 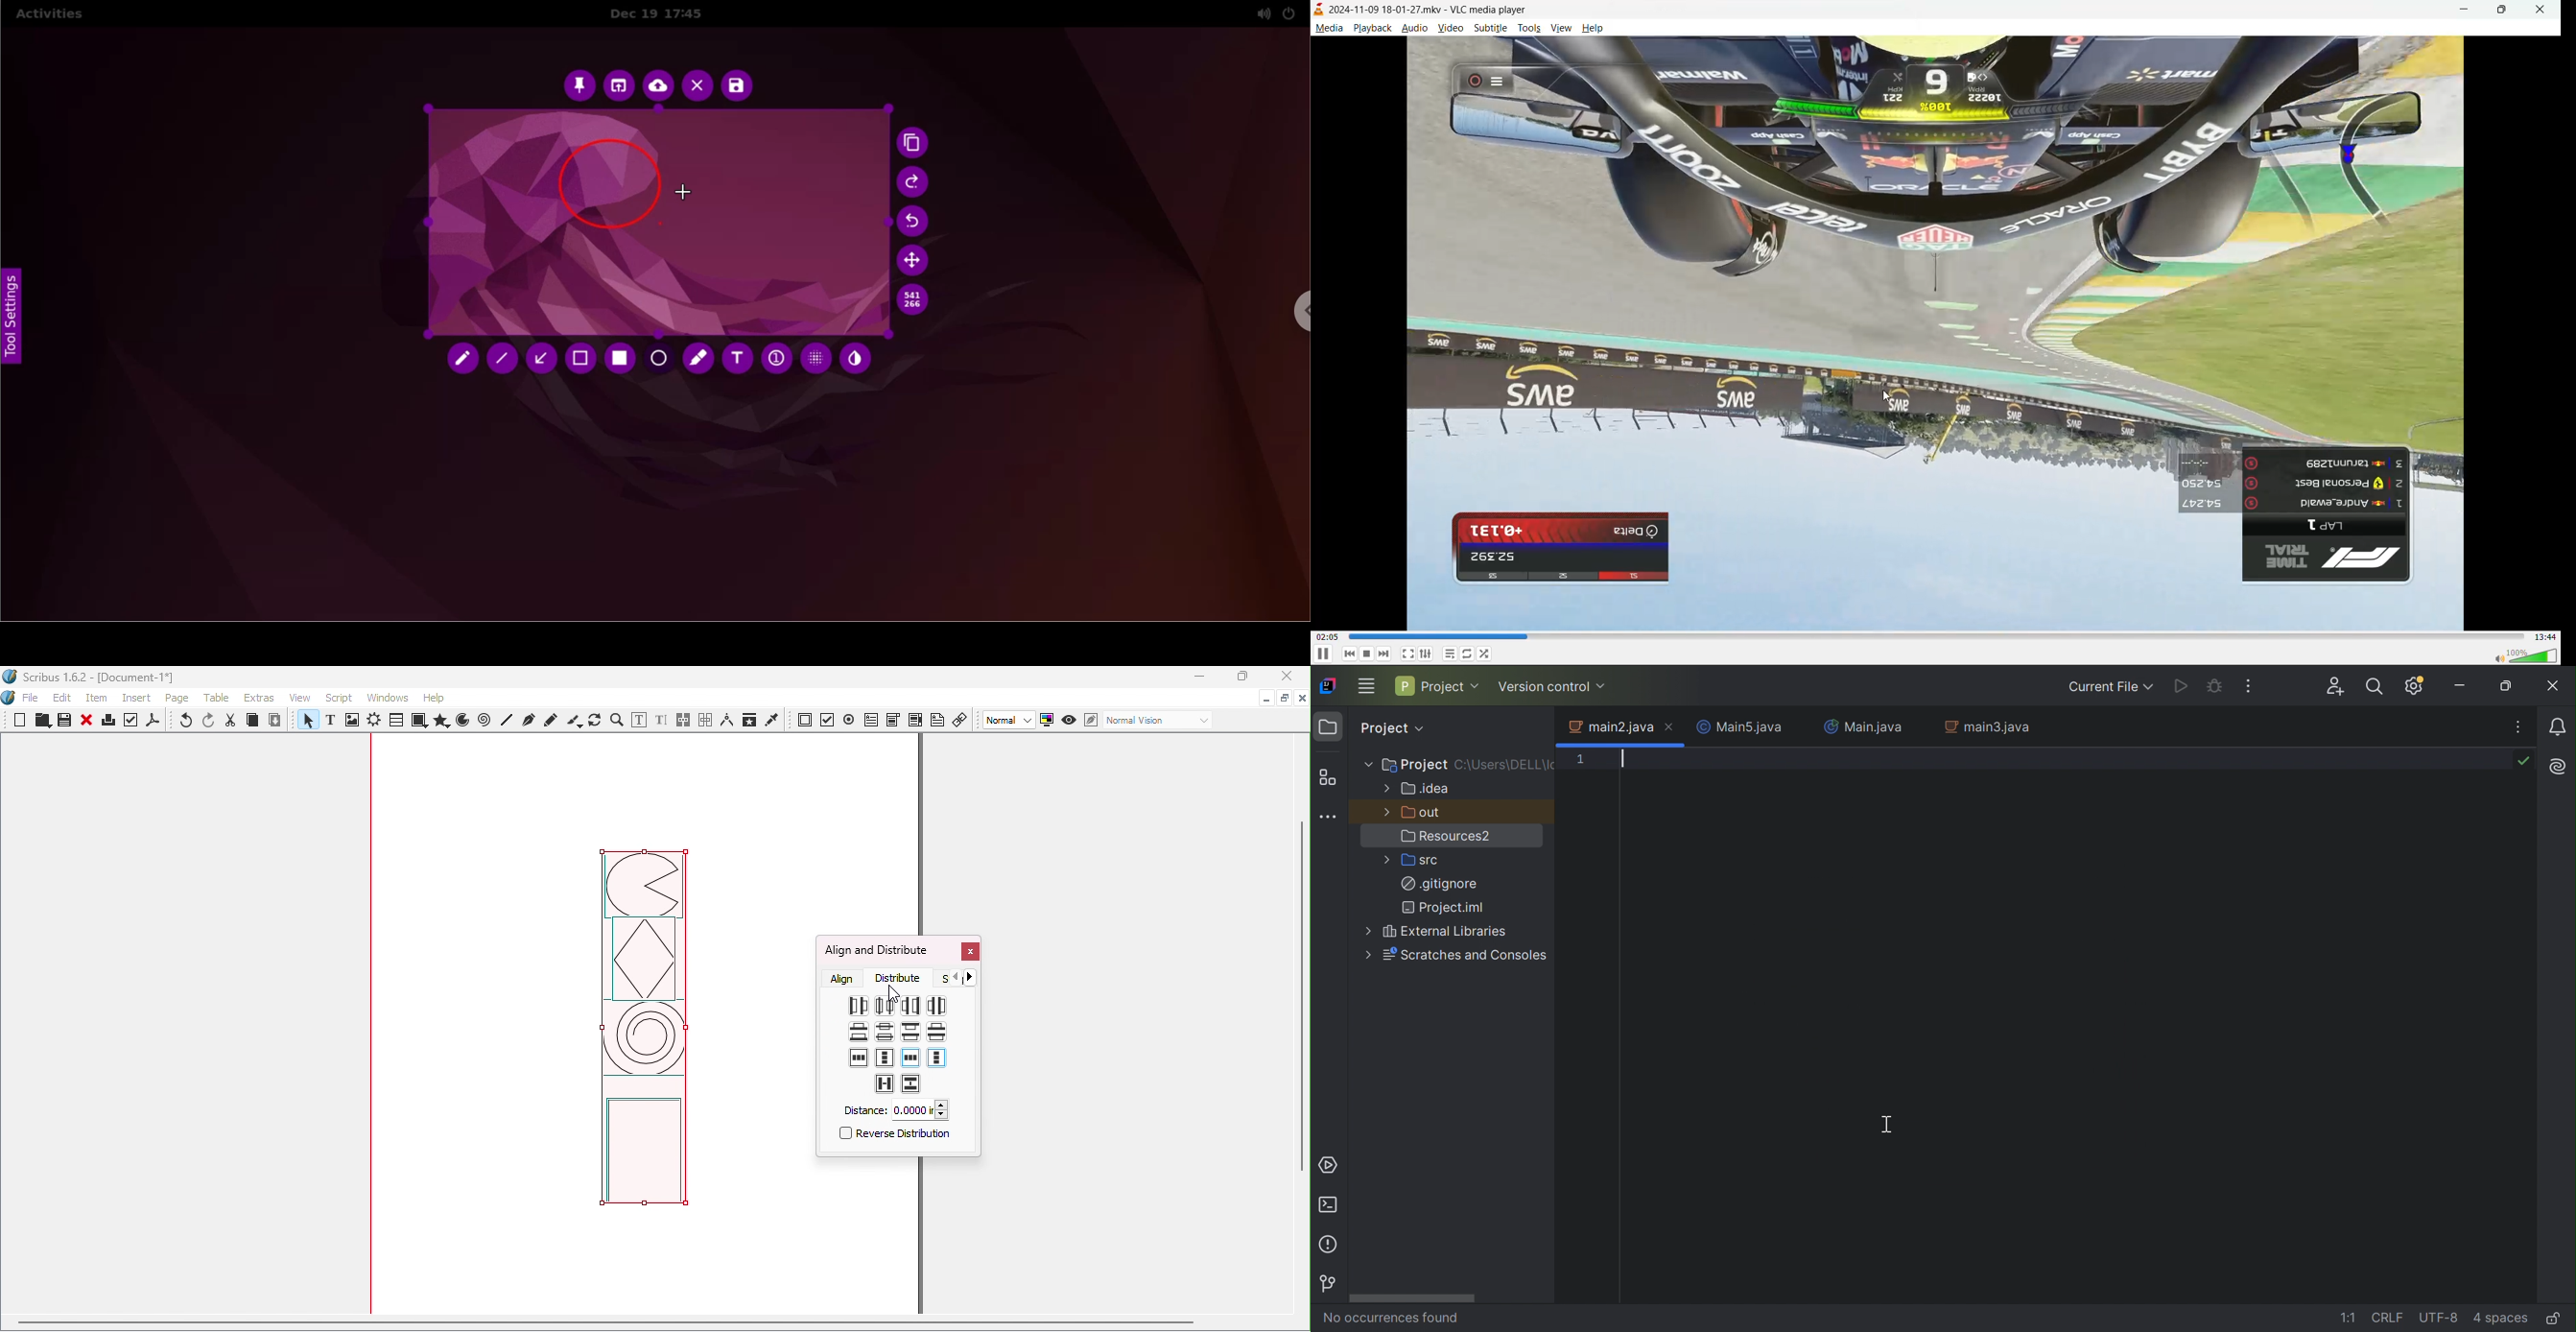 What do you see at coordinates (2546, 637) in the screenshot?
I see `total track time` at bounding box center [2546, 637].